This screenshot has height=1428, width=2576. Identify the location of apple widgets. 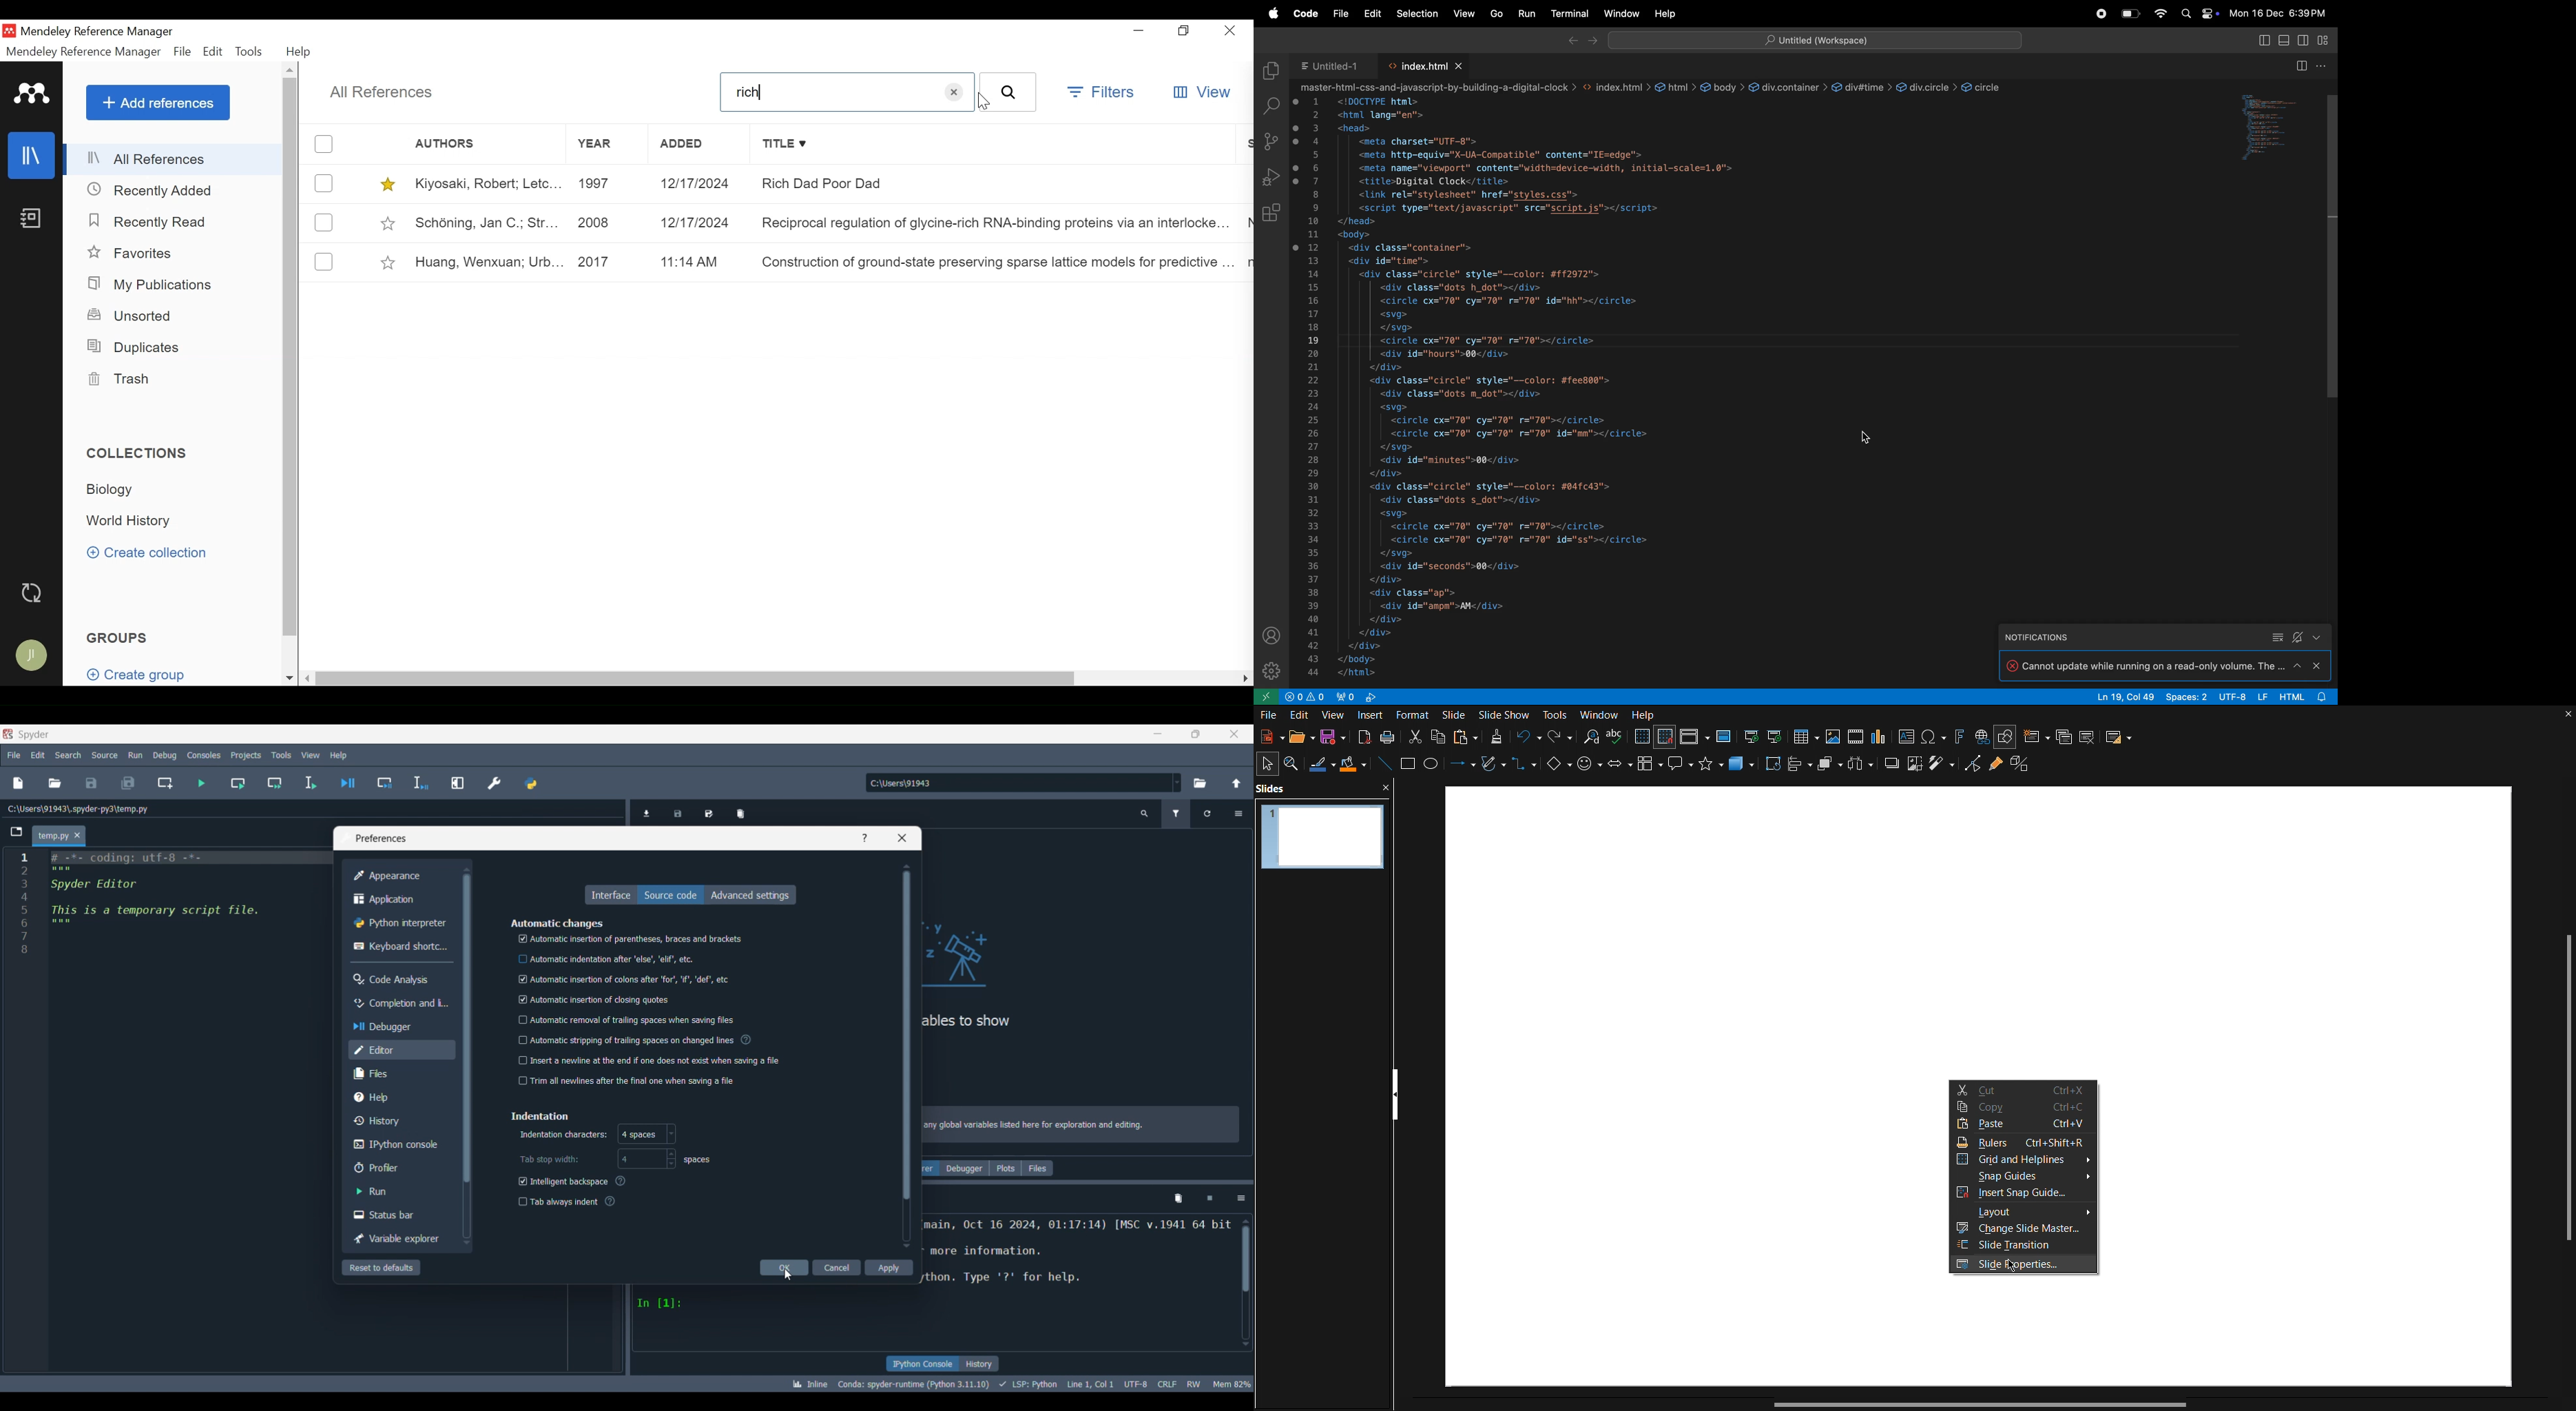
(2200, 11).